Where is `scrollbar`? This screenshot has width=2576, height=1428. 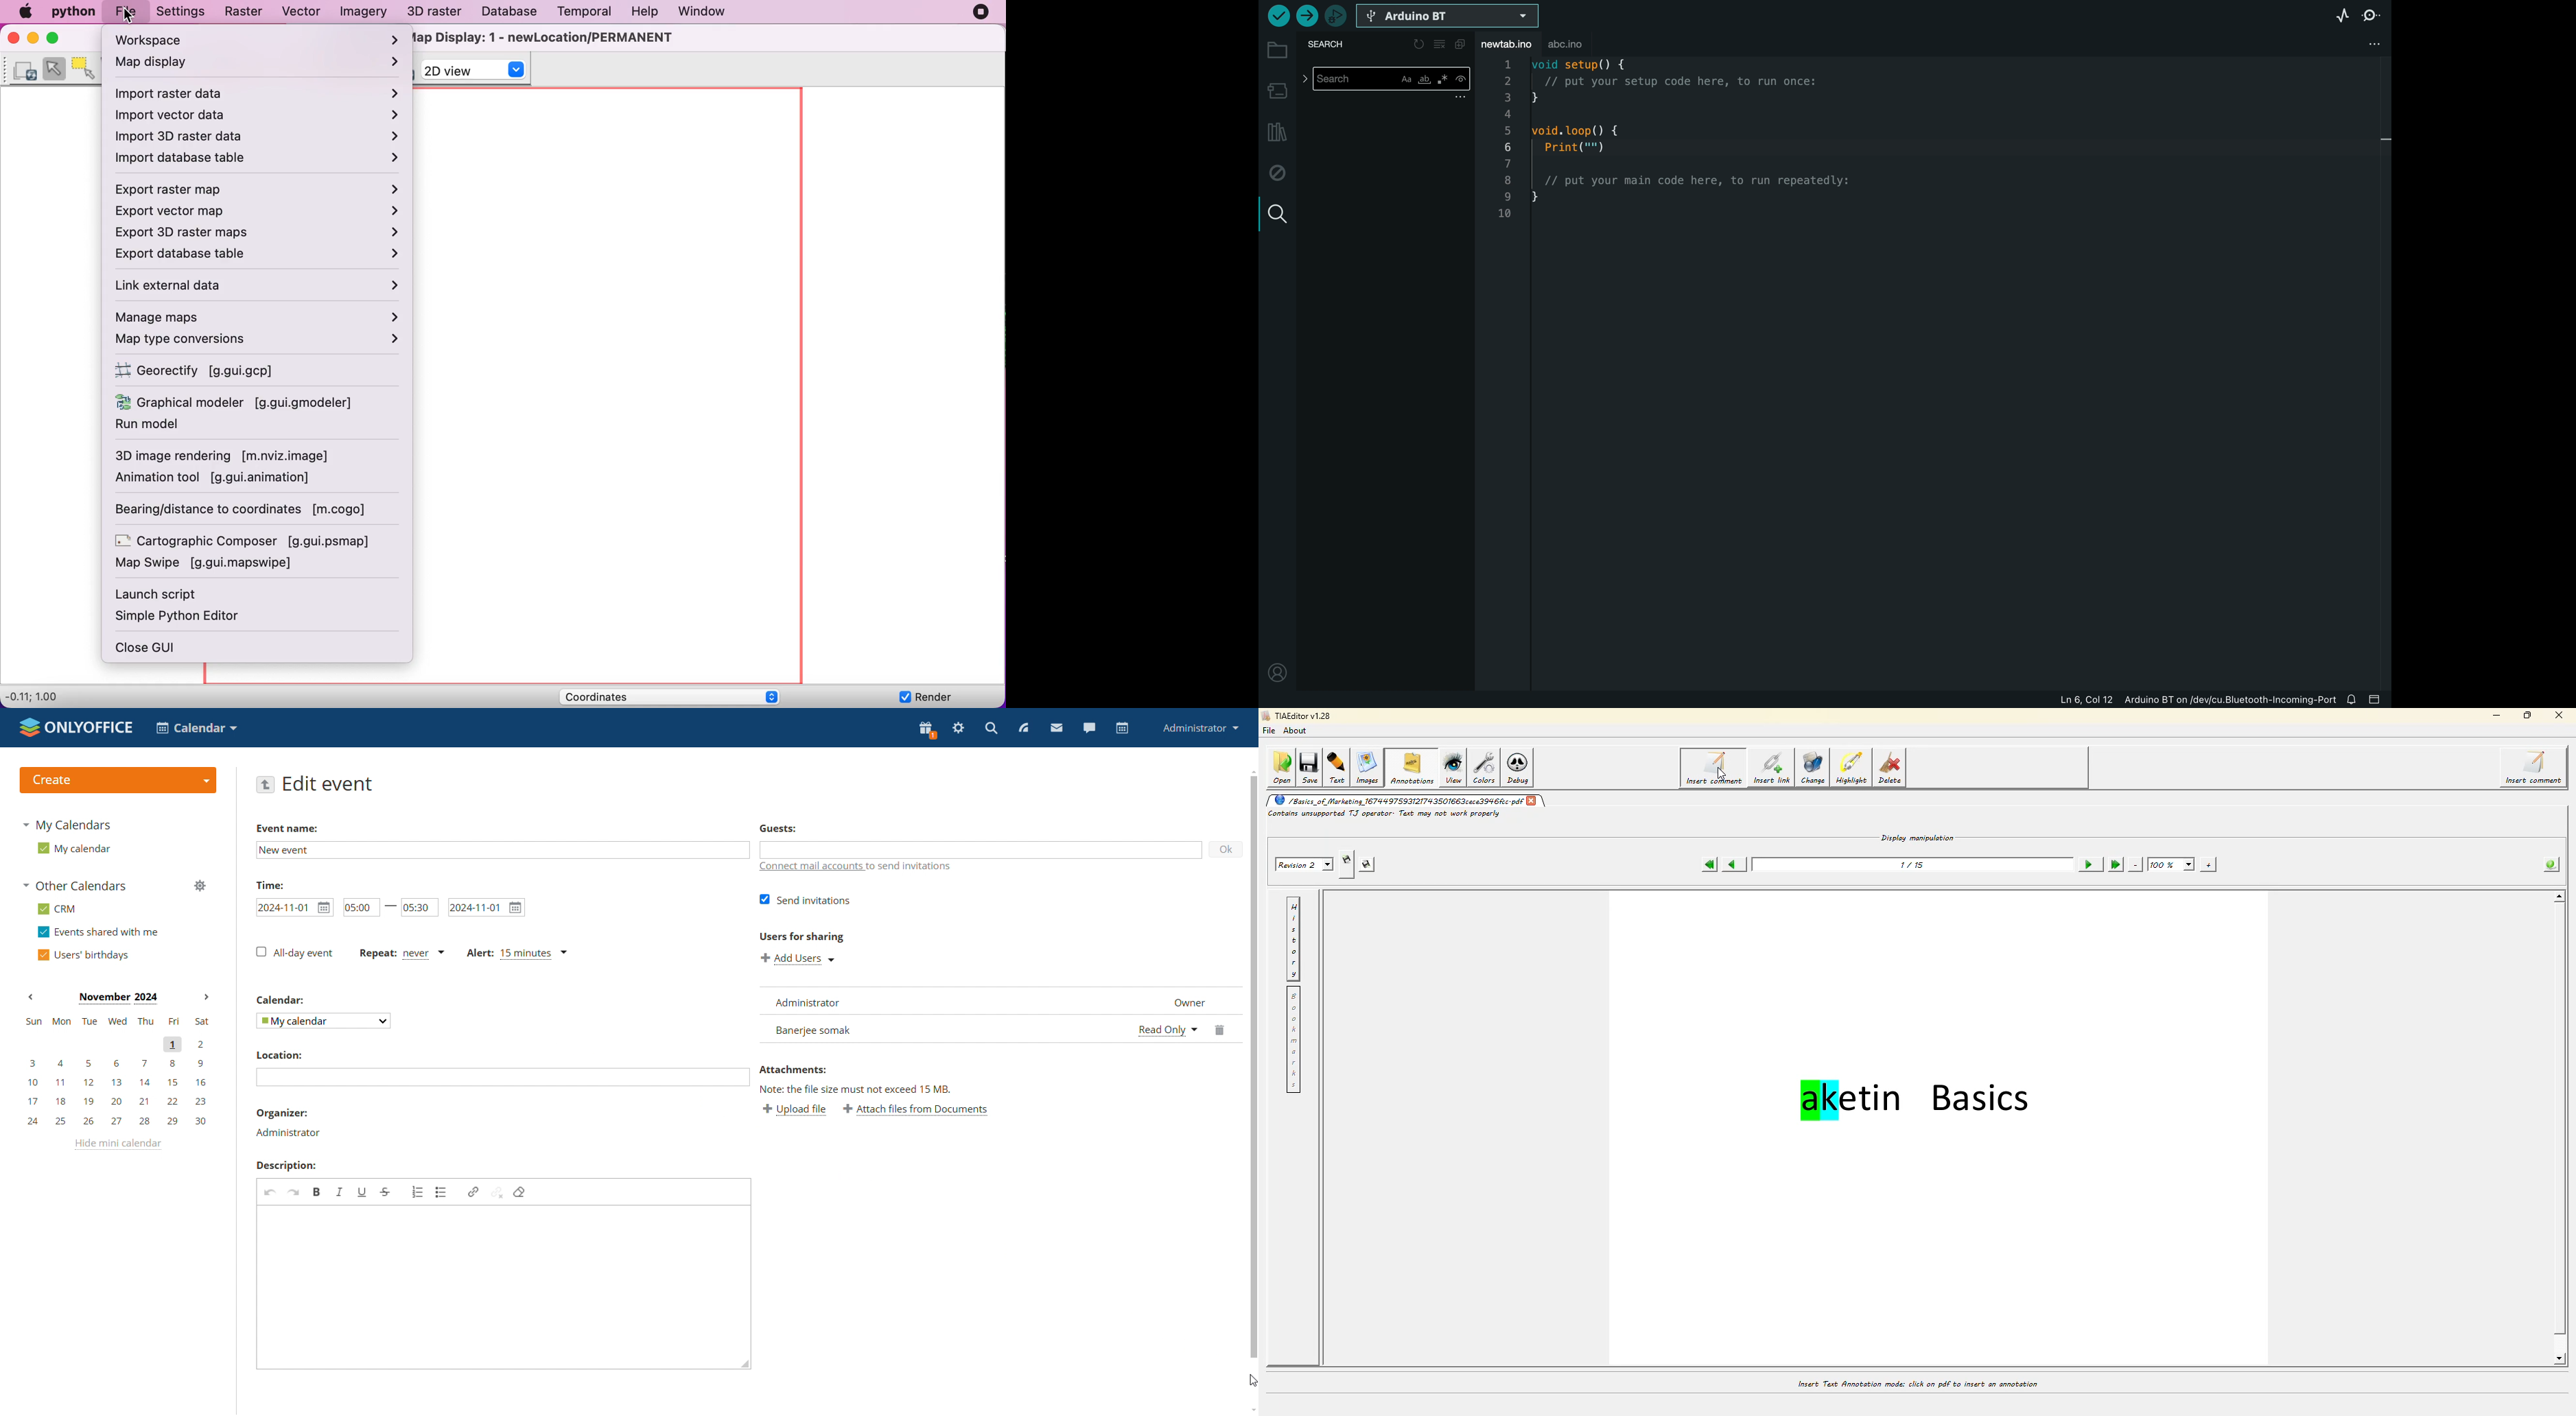 scrollbar is located at coordinates (1254, 1066).